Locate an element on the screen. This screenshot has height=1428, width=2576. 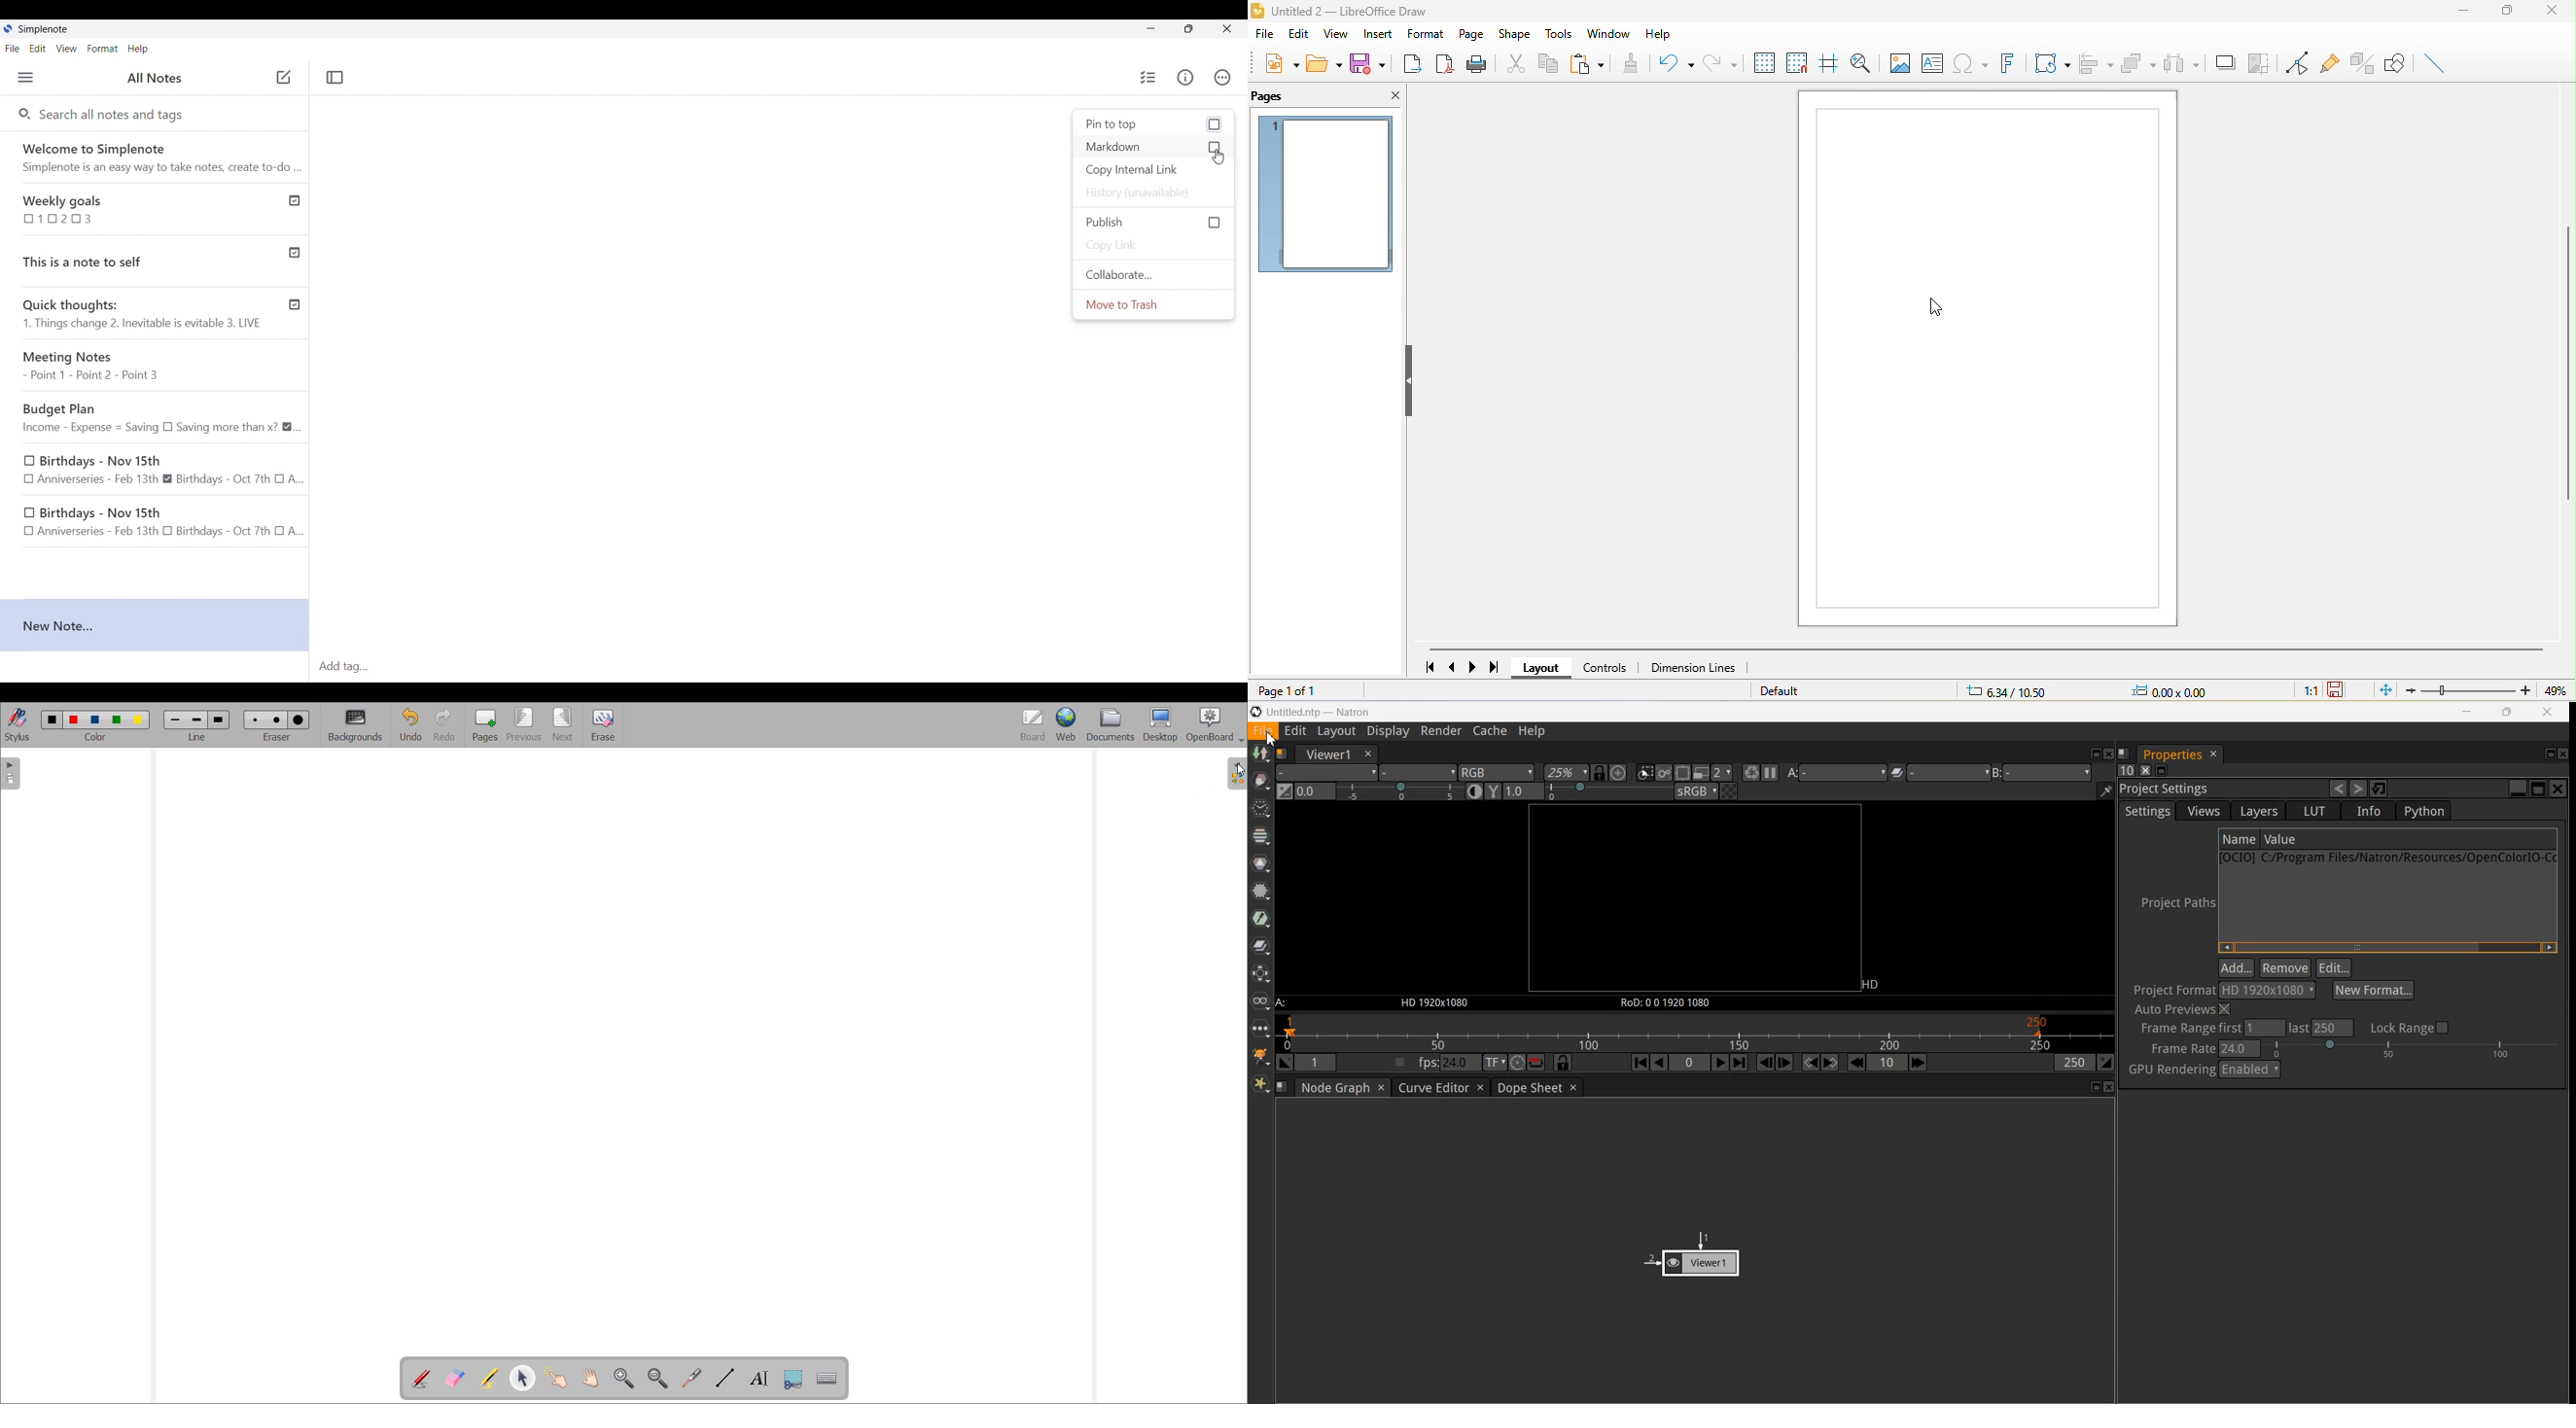
Click to type in tag is located at coordinates (780, 667).